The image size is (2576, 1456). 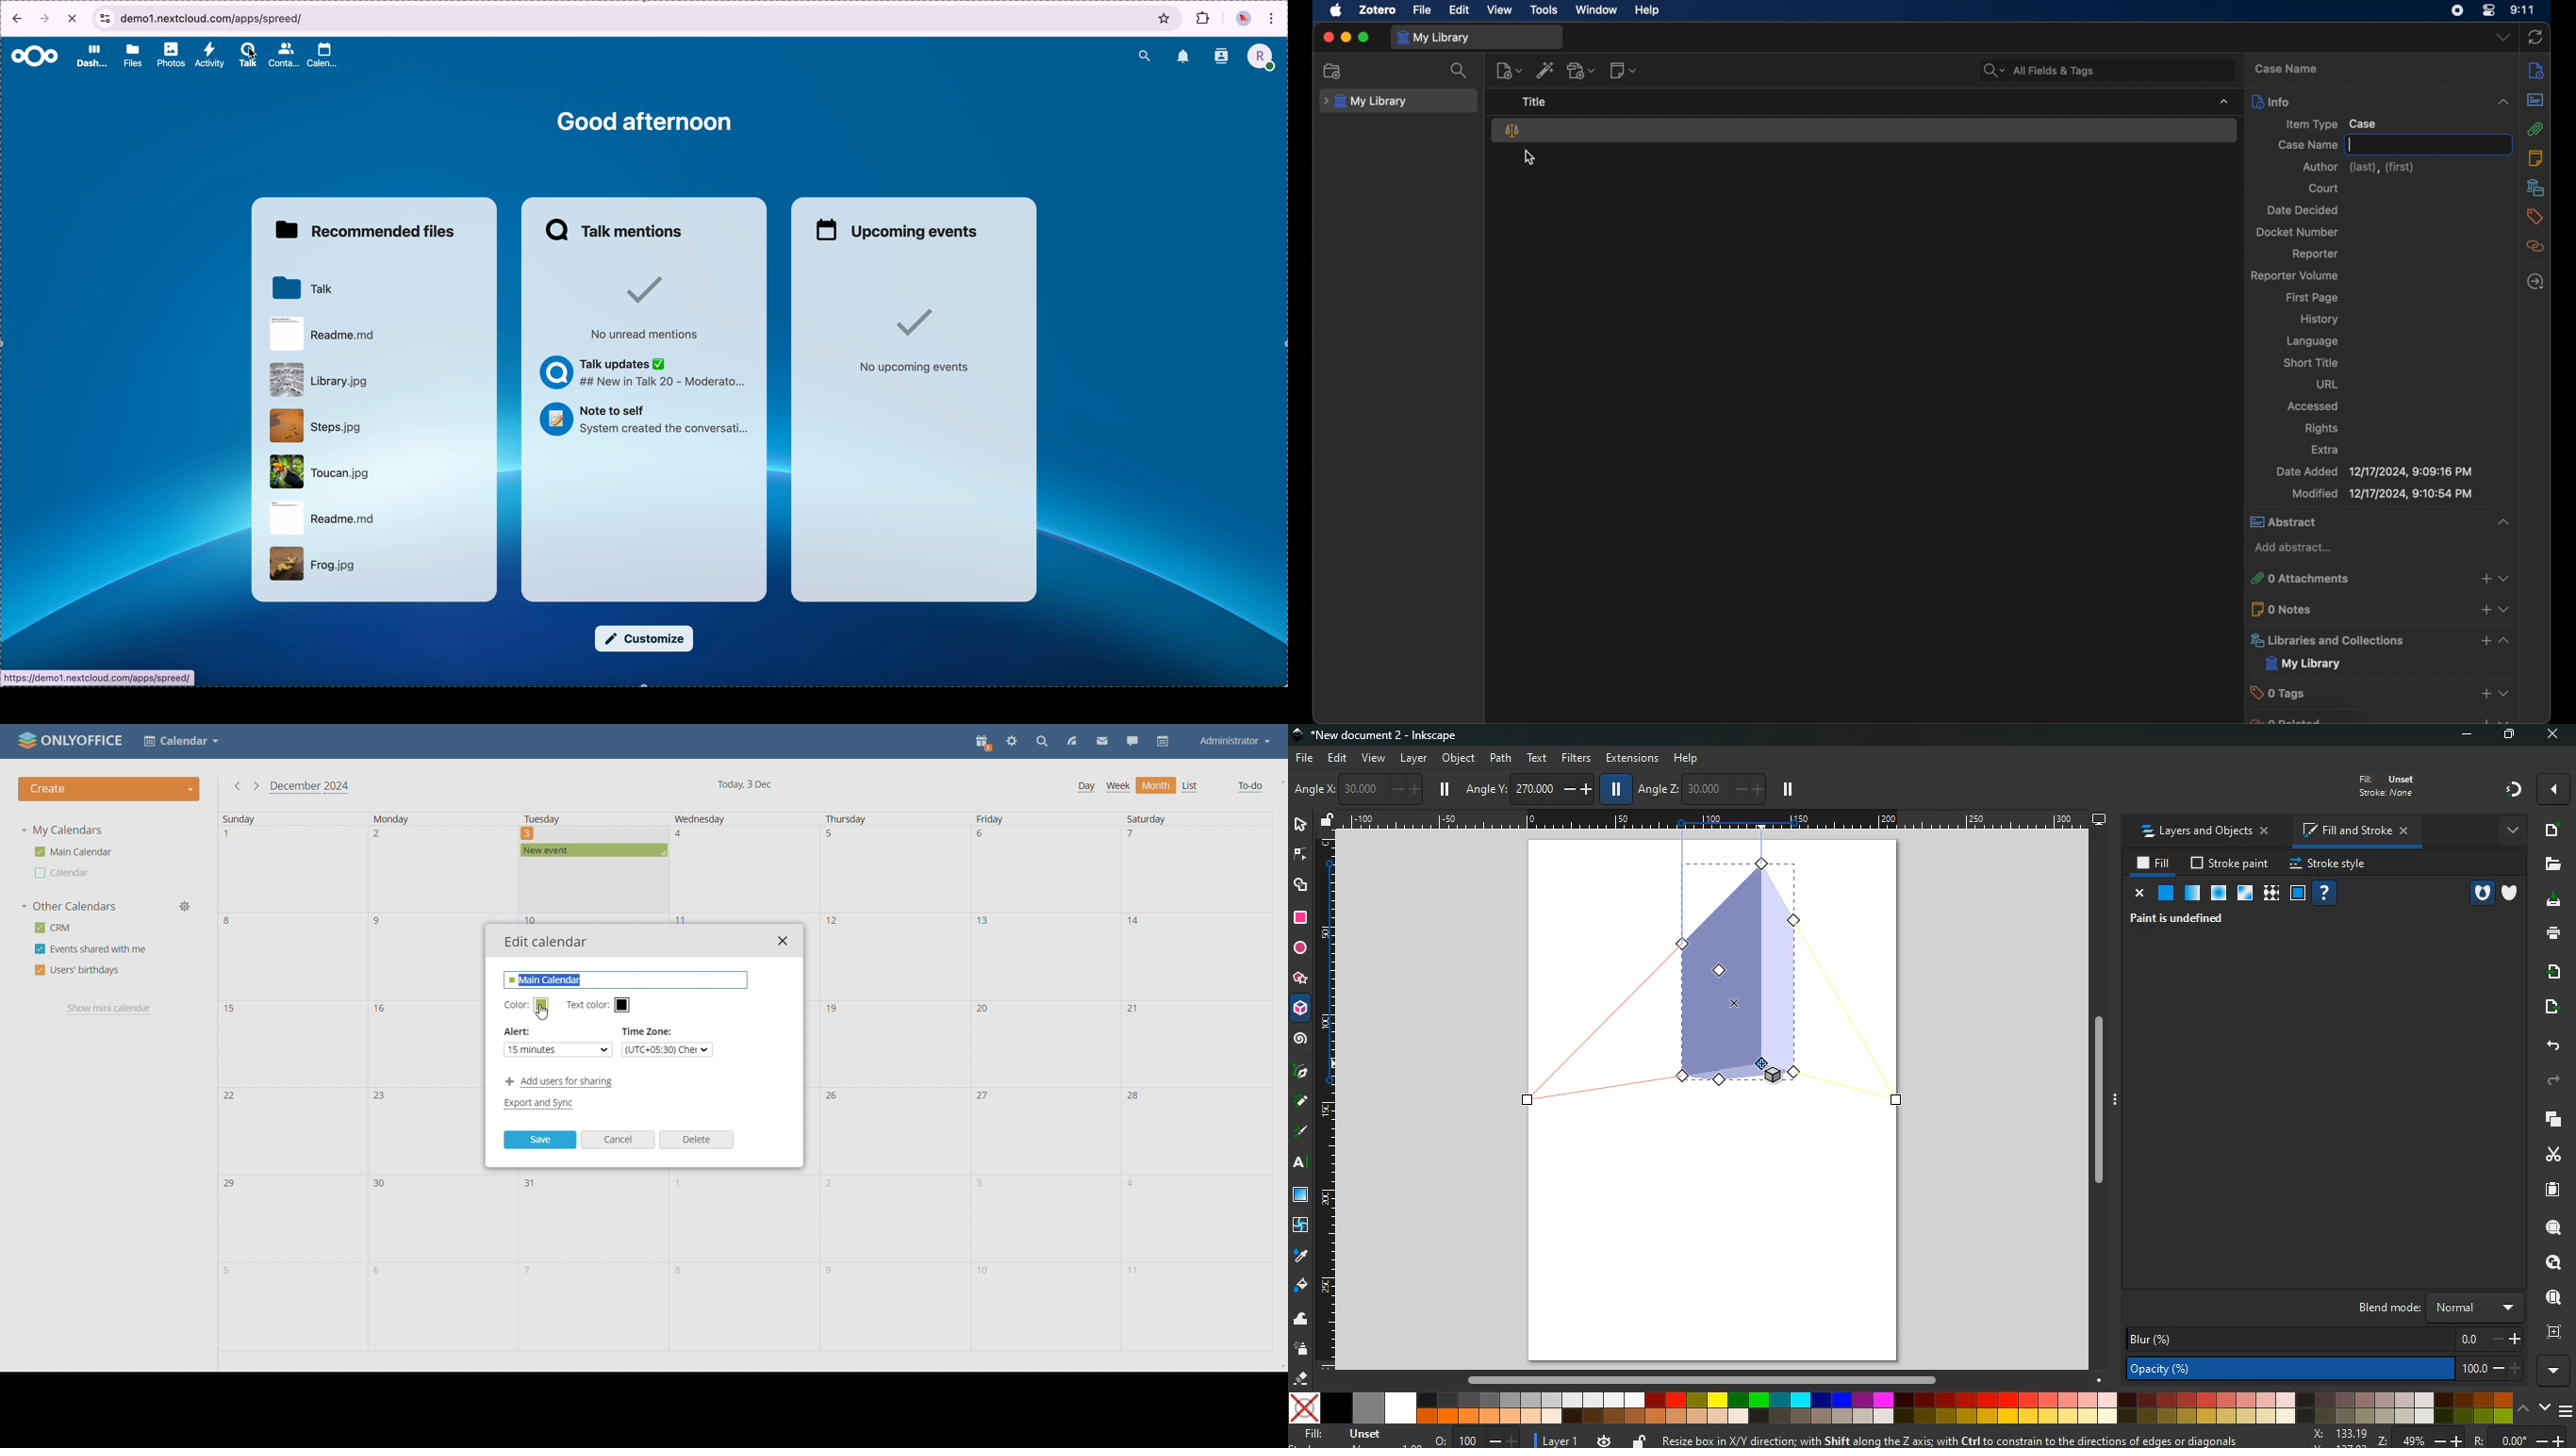 What do you see at coordinates (1529, 158) in the screenshot?
I see `cursor ` at bounding box center [1529, 158].